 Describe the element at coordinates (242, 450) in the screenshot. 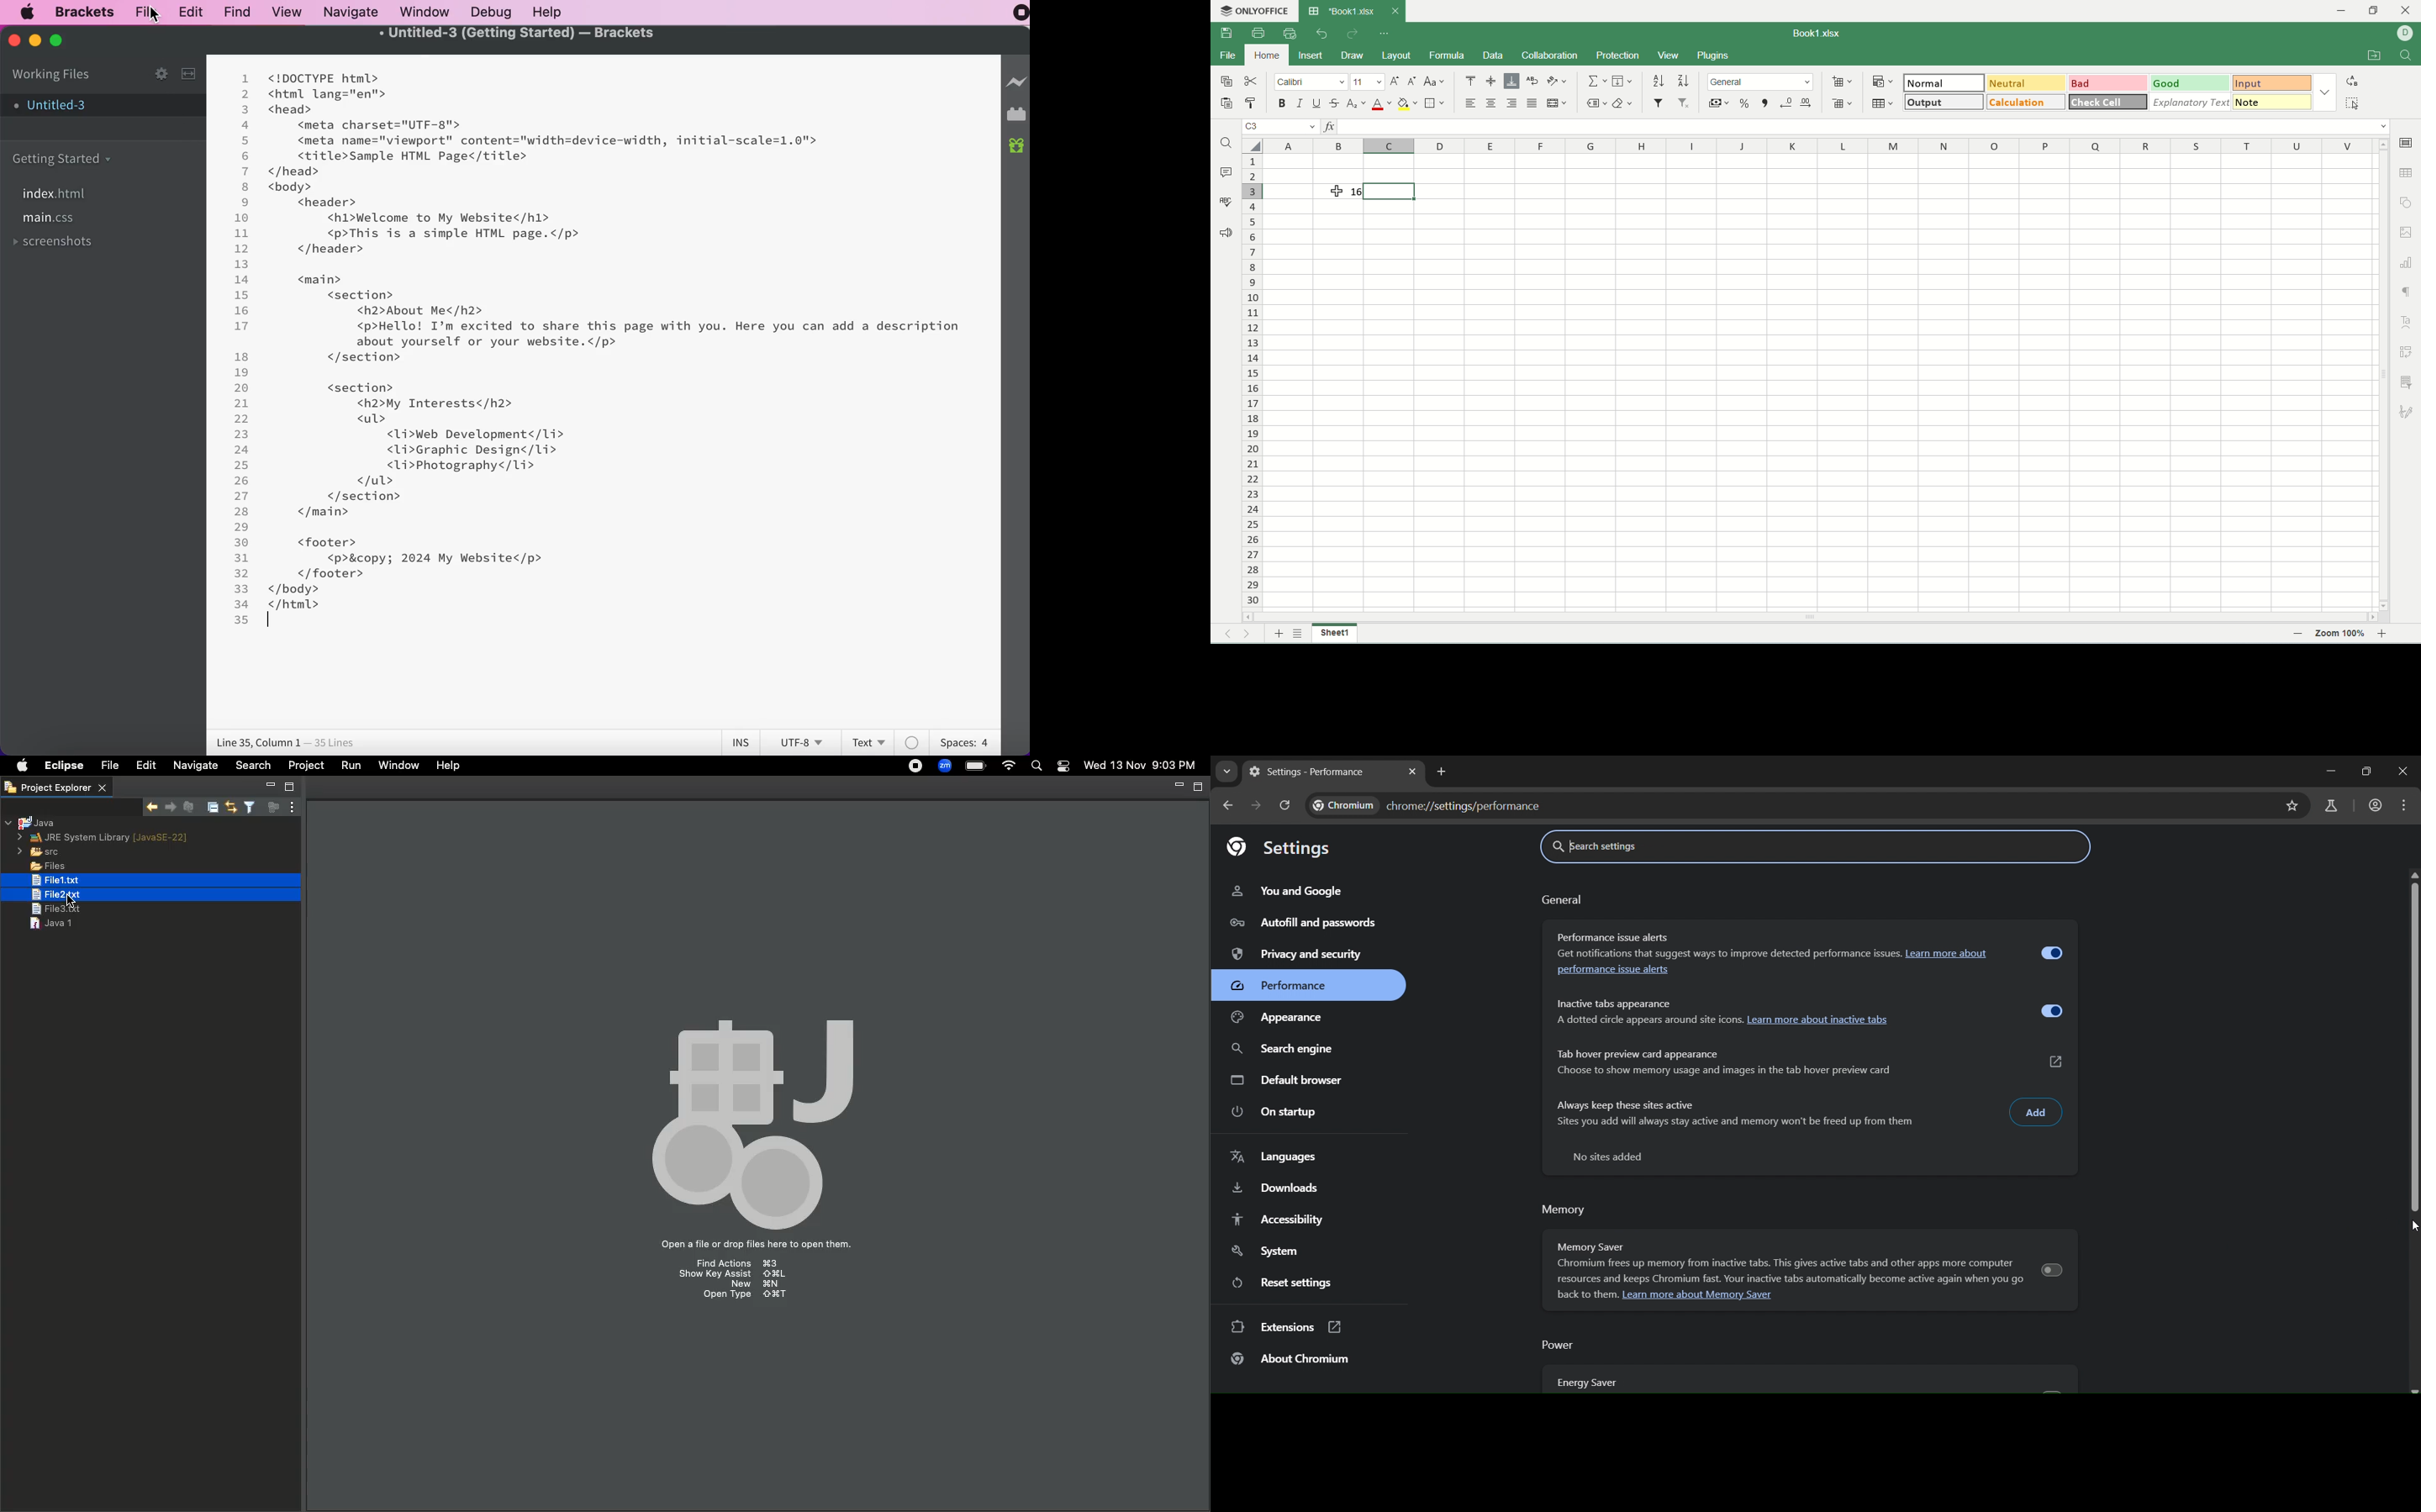

I see `24` at that location.